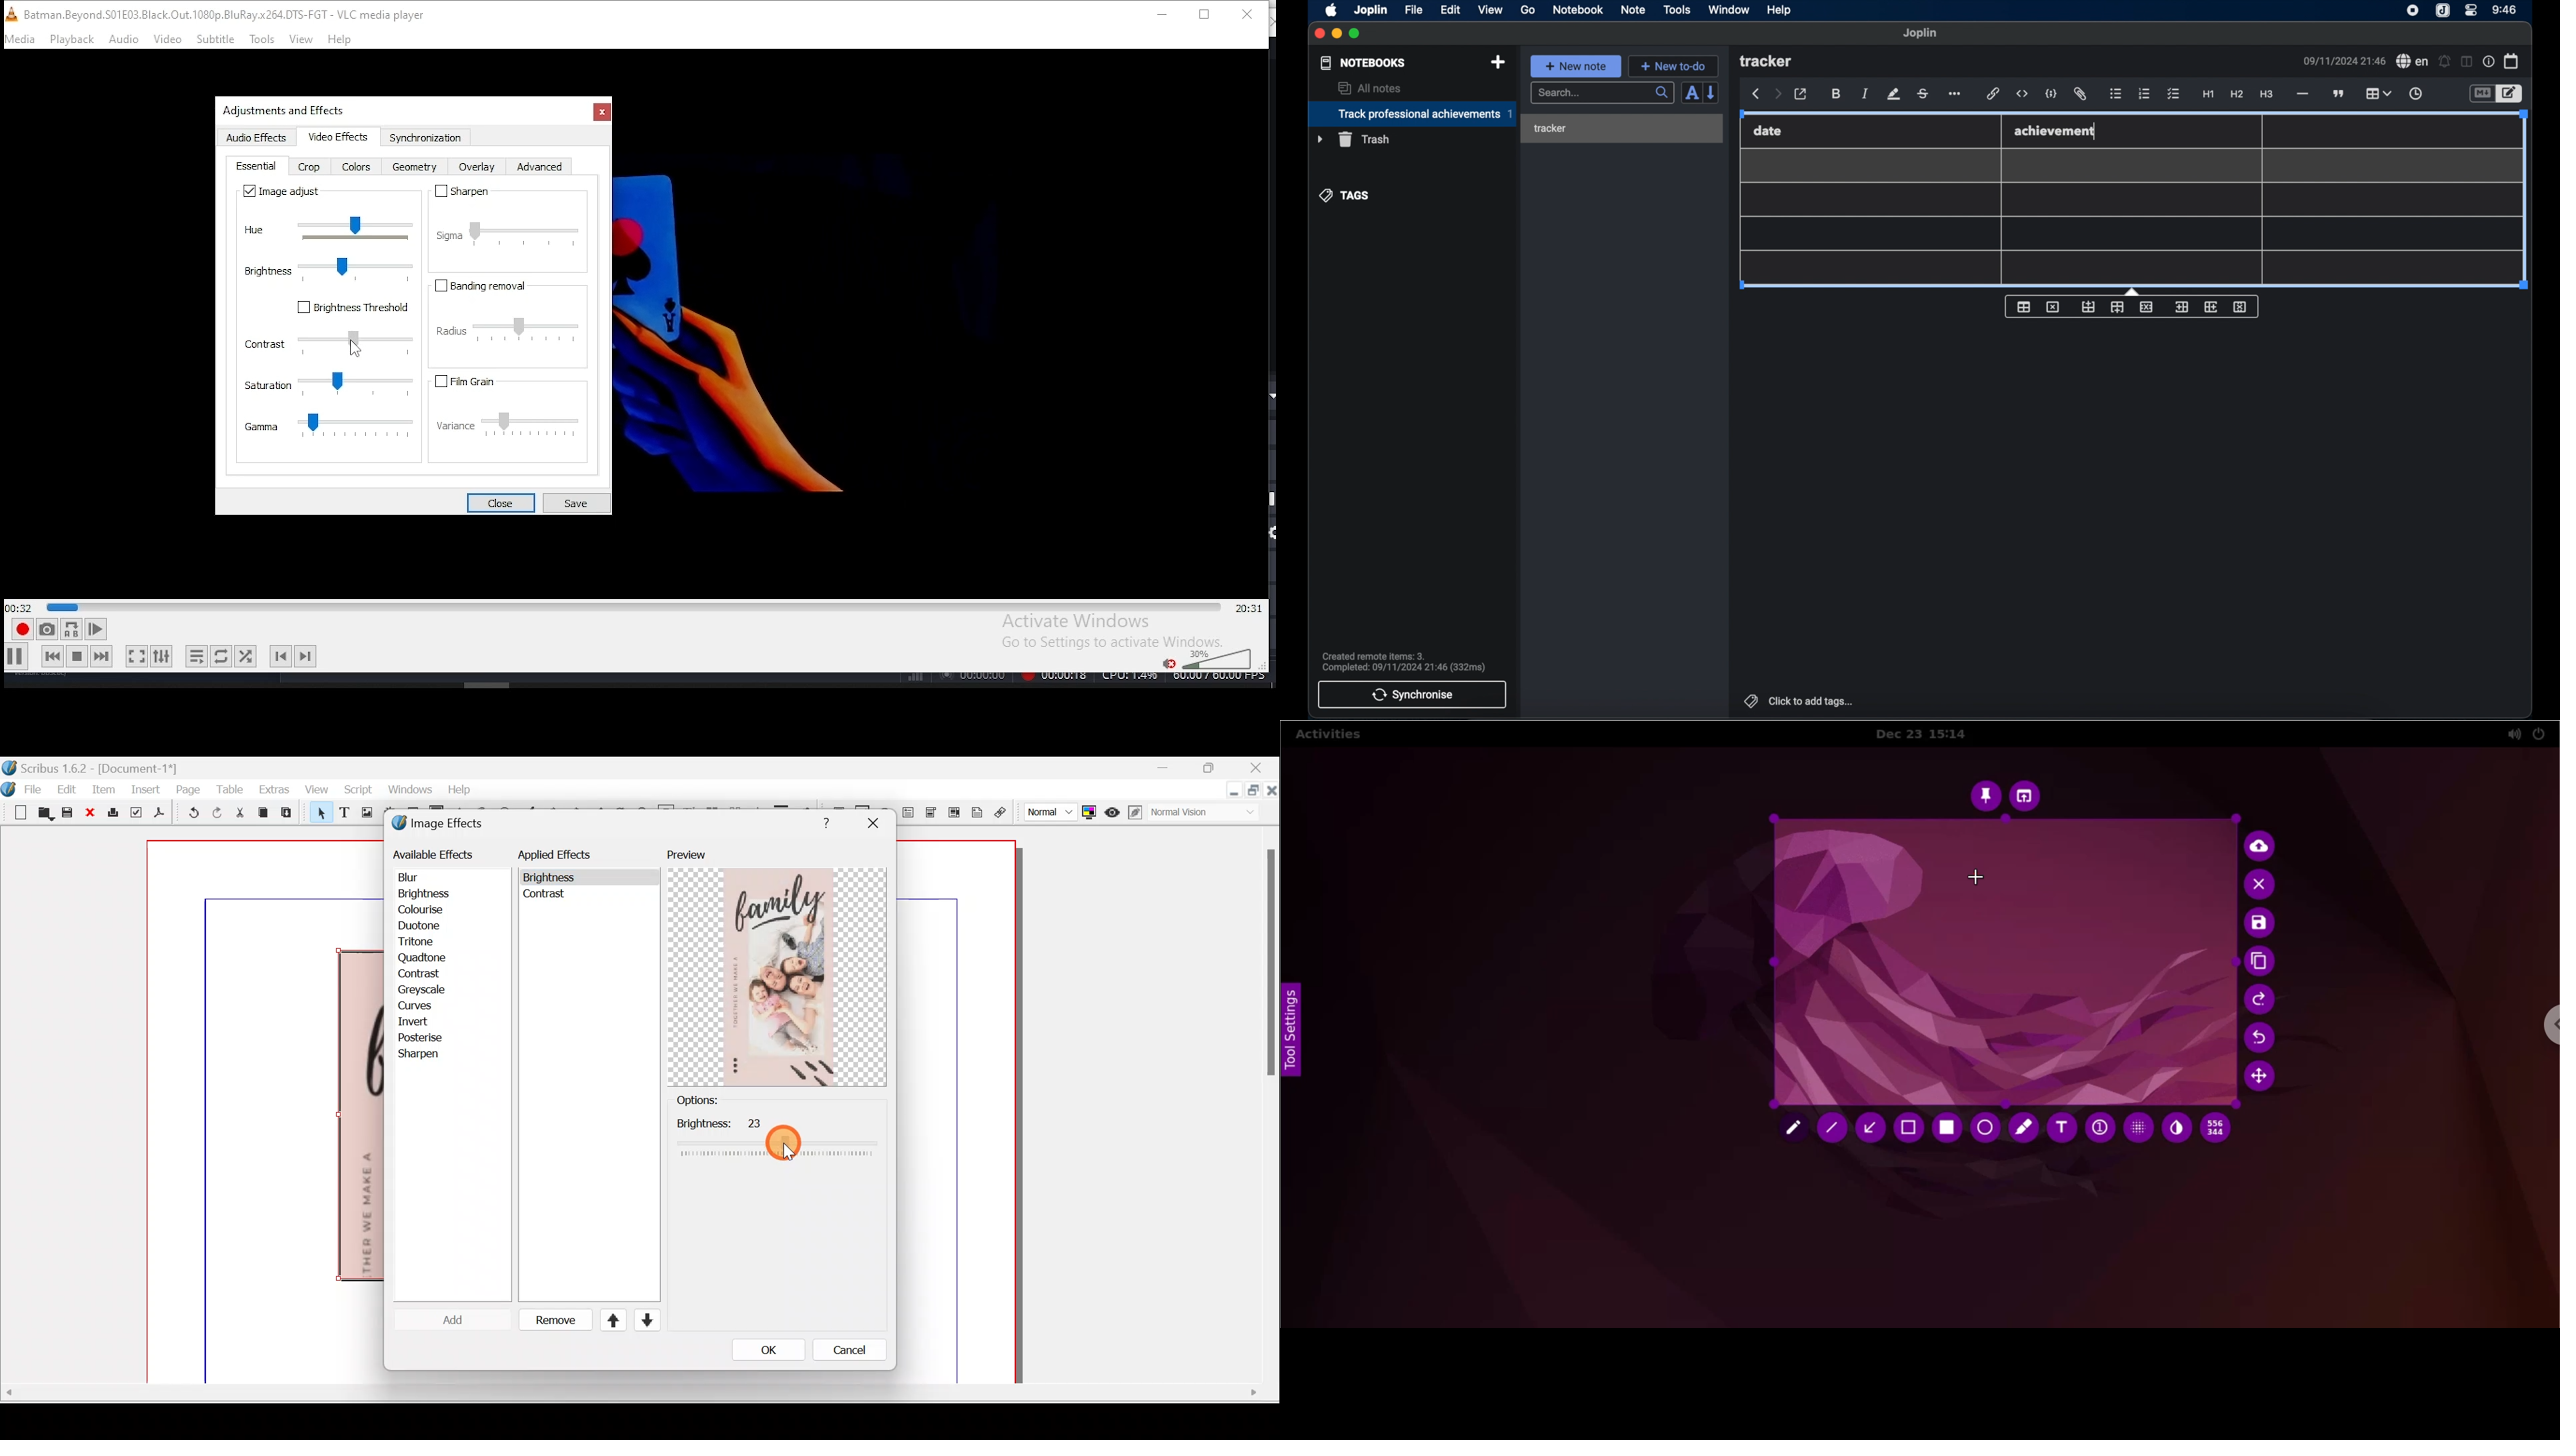 The height and width of the screenshot is (1456, 2576). I want to click on audio effects, so click(259, 139).